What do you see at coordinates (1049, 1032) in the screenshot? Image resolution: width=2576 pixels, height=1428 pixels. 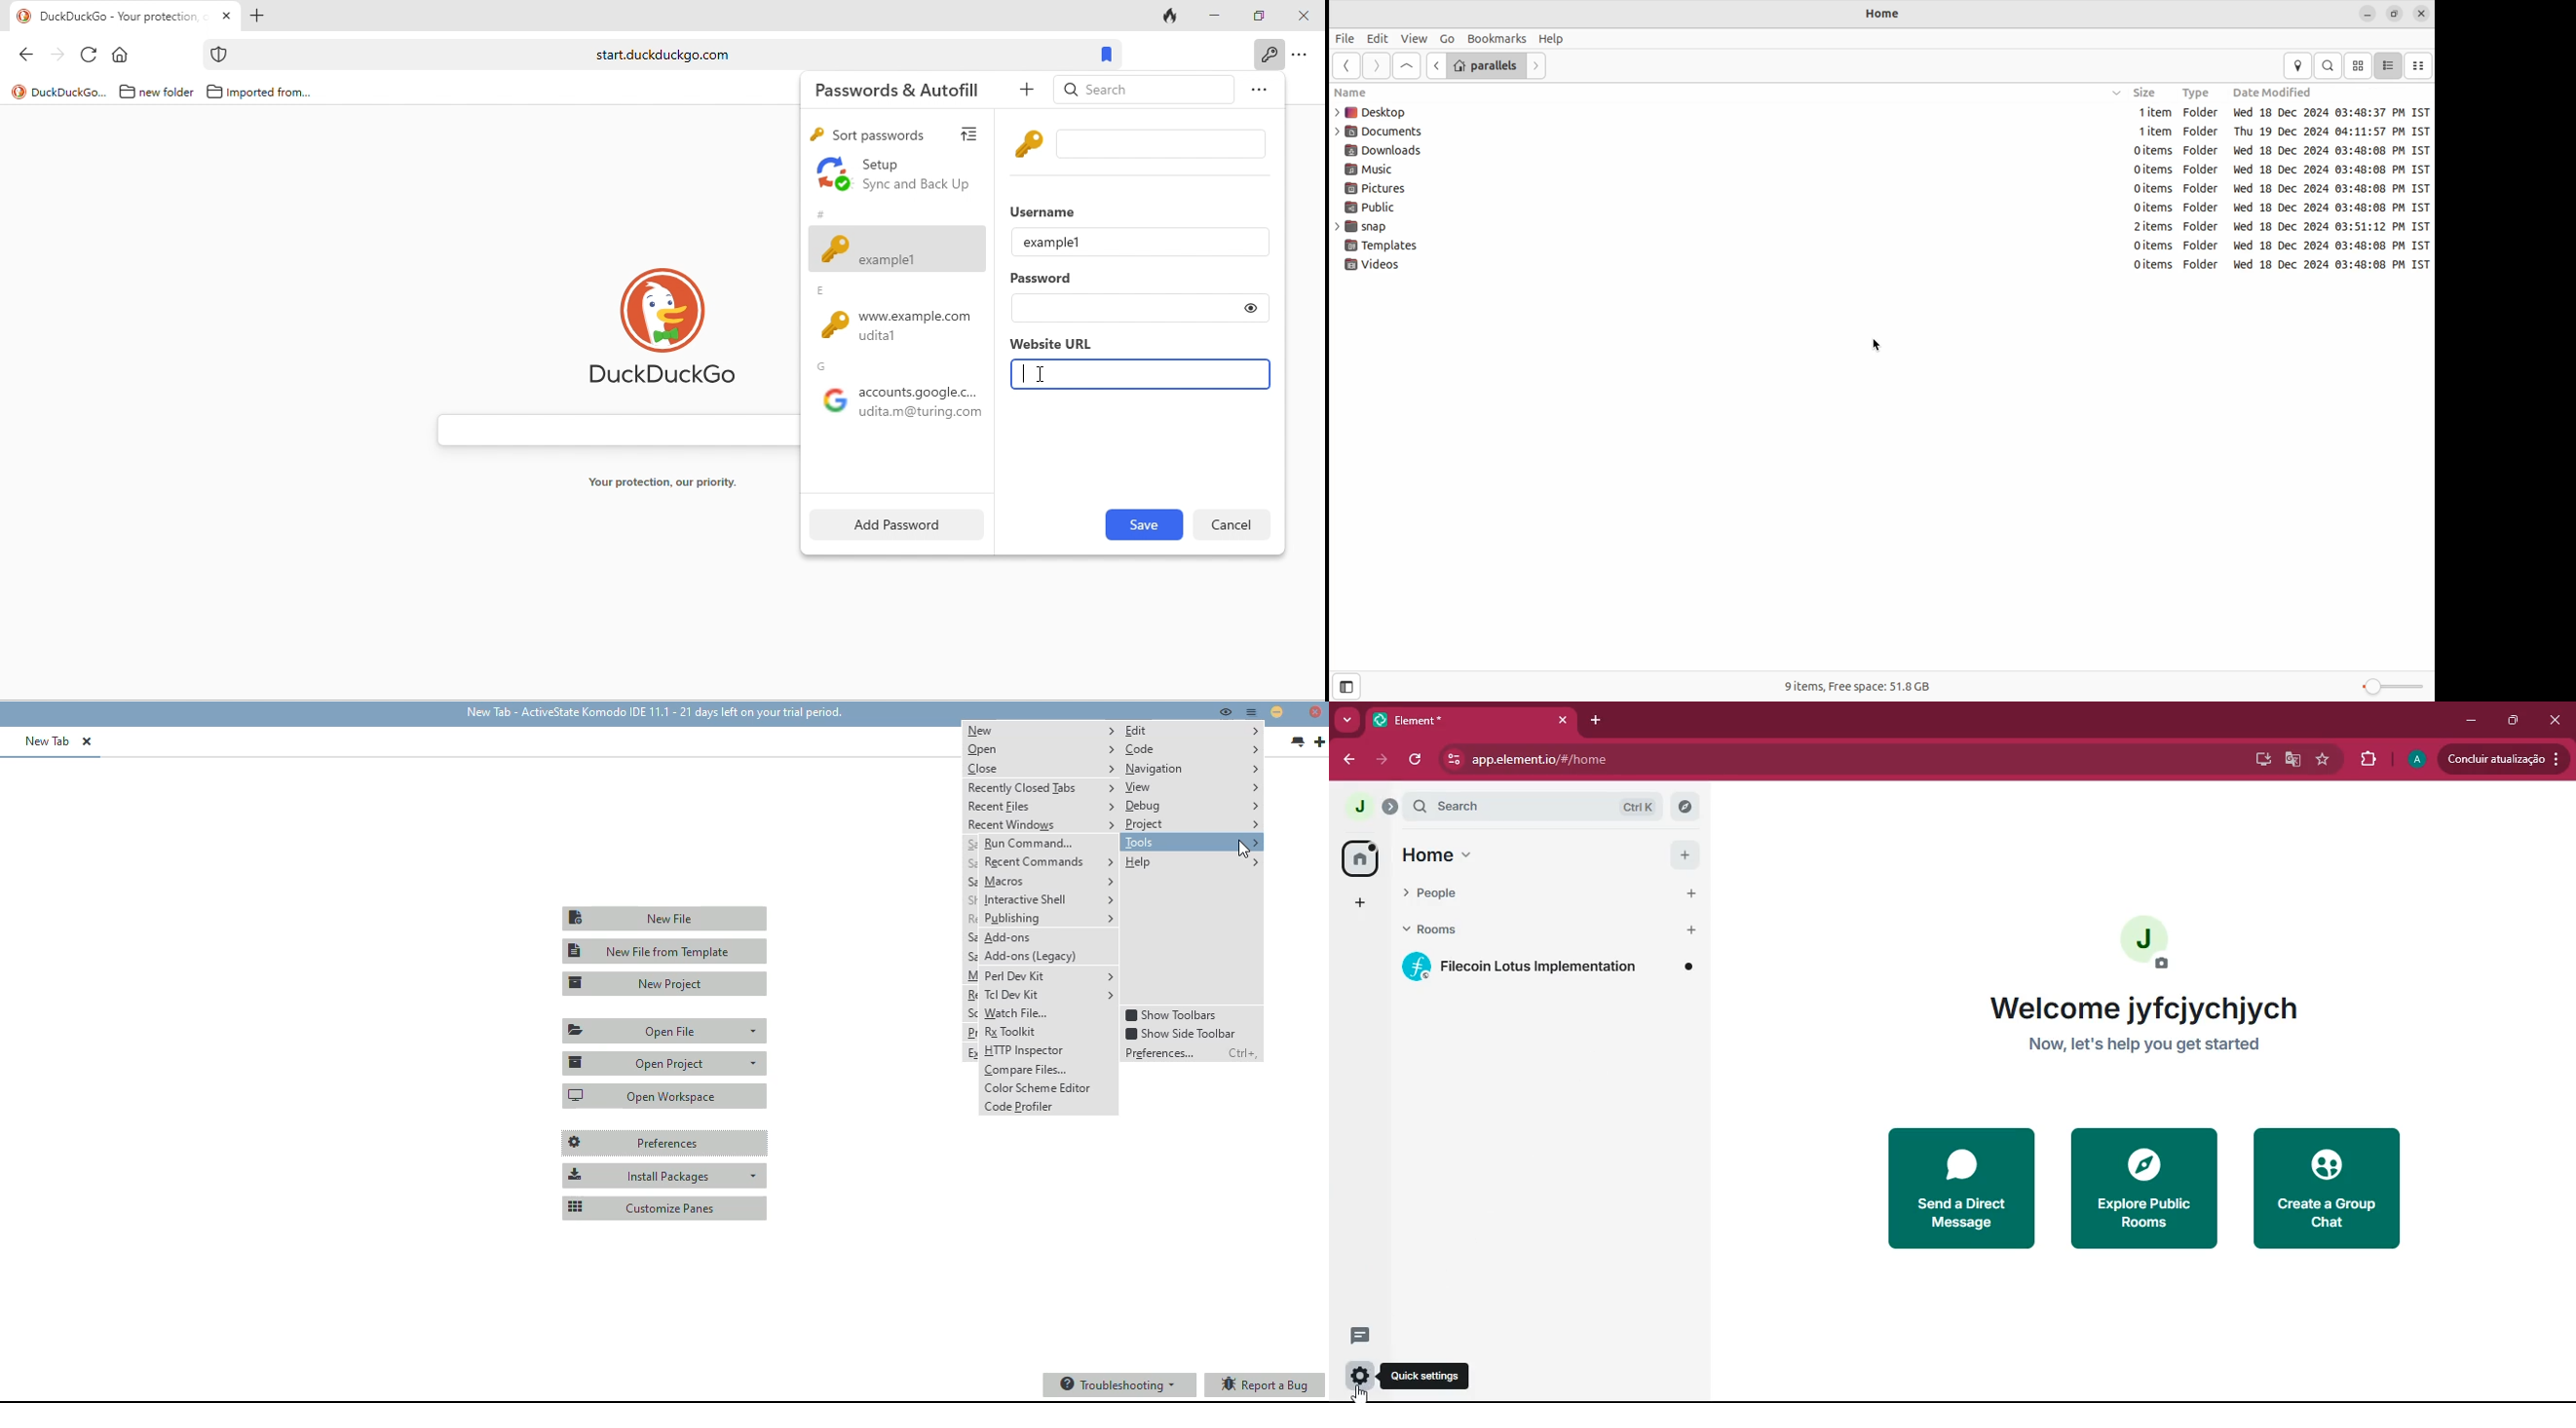 I see `Rx Toolkit` at bounding box center [1049, 1032].